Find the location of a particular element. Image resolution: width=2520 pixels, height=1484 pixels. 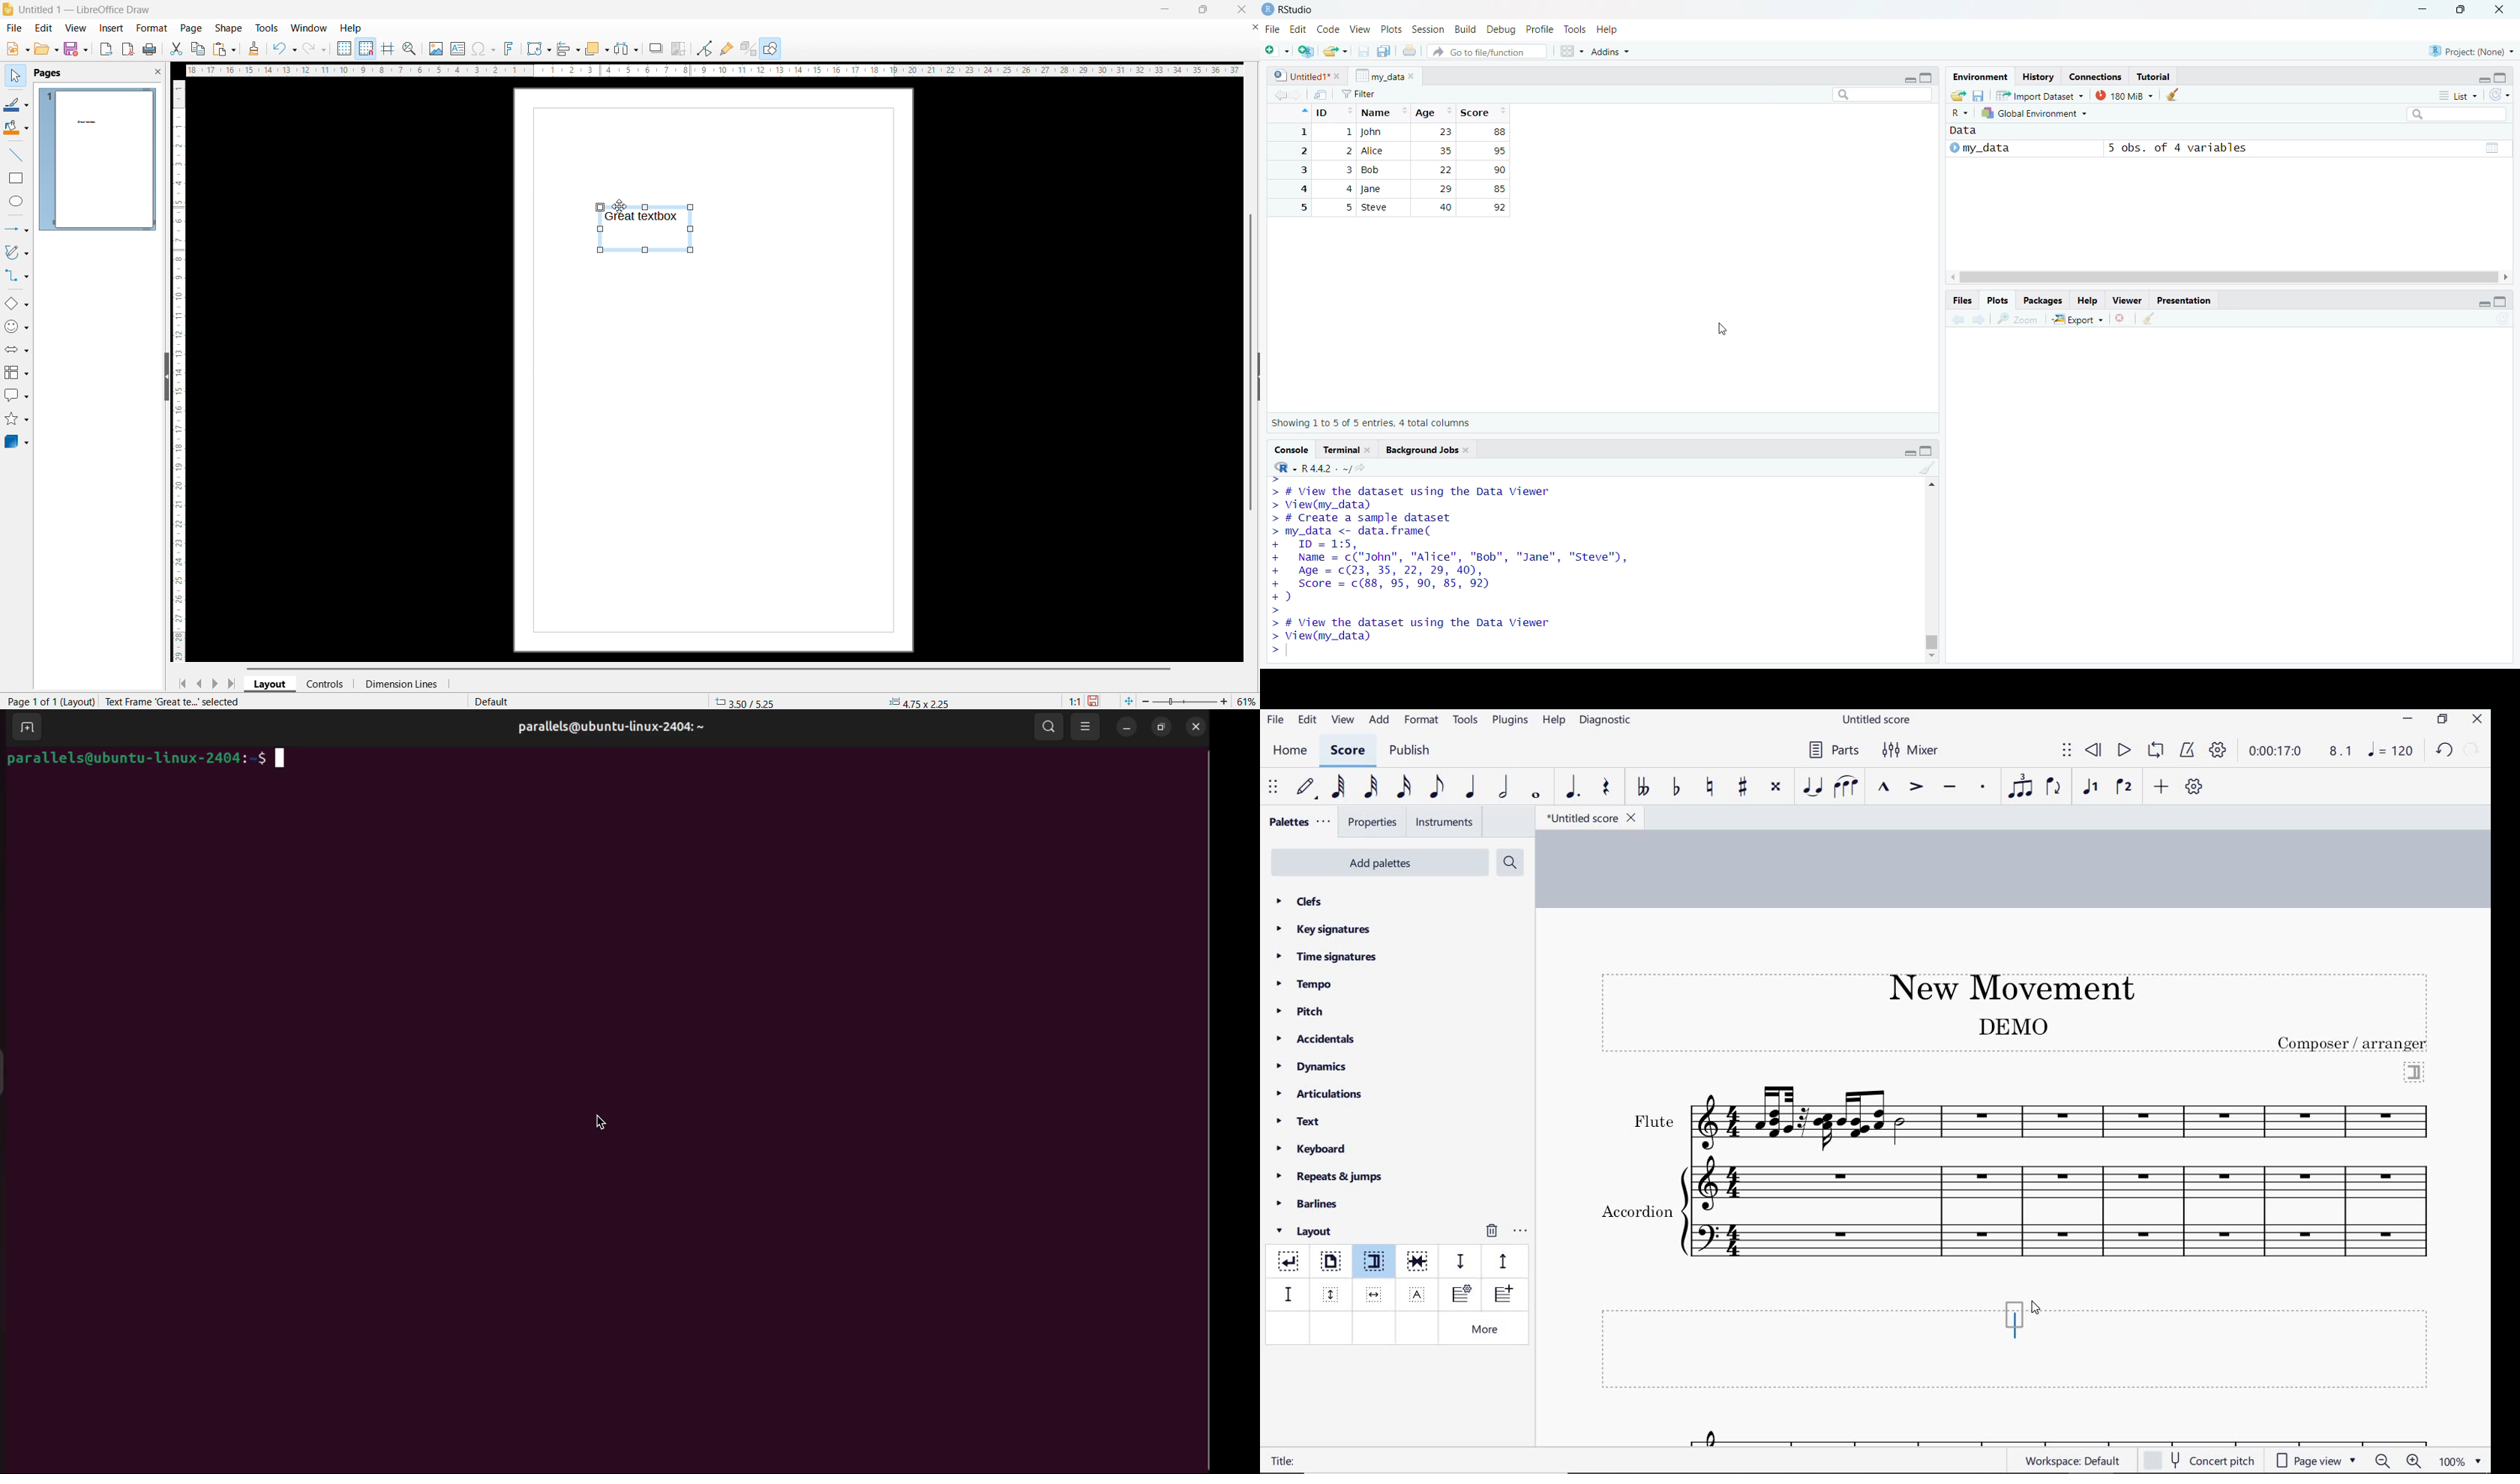

properties is located at coordinates (1374, 824).